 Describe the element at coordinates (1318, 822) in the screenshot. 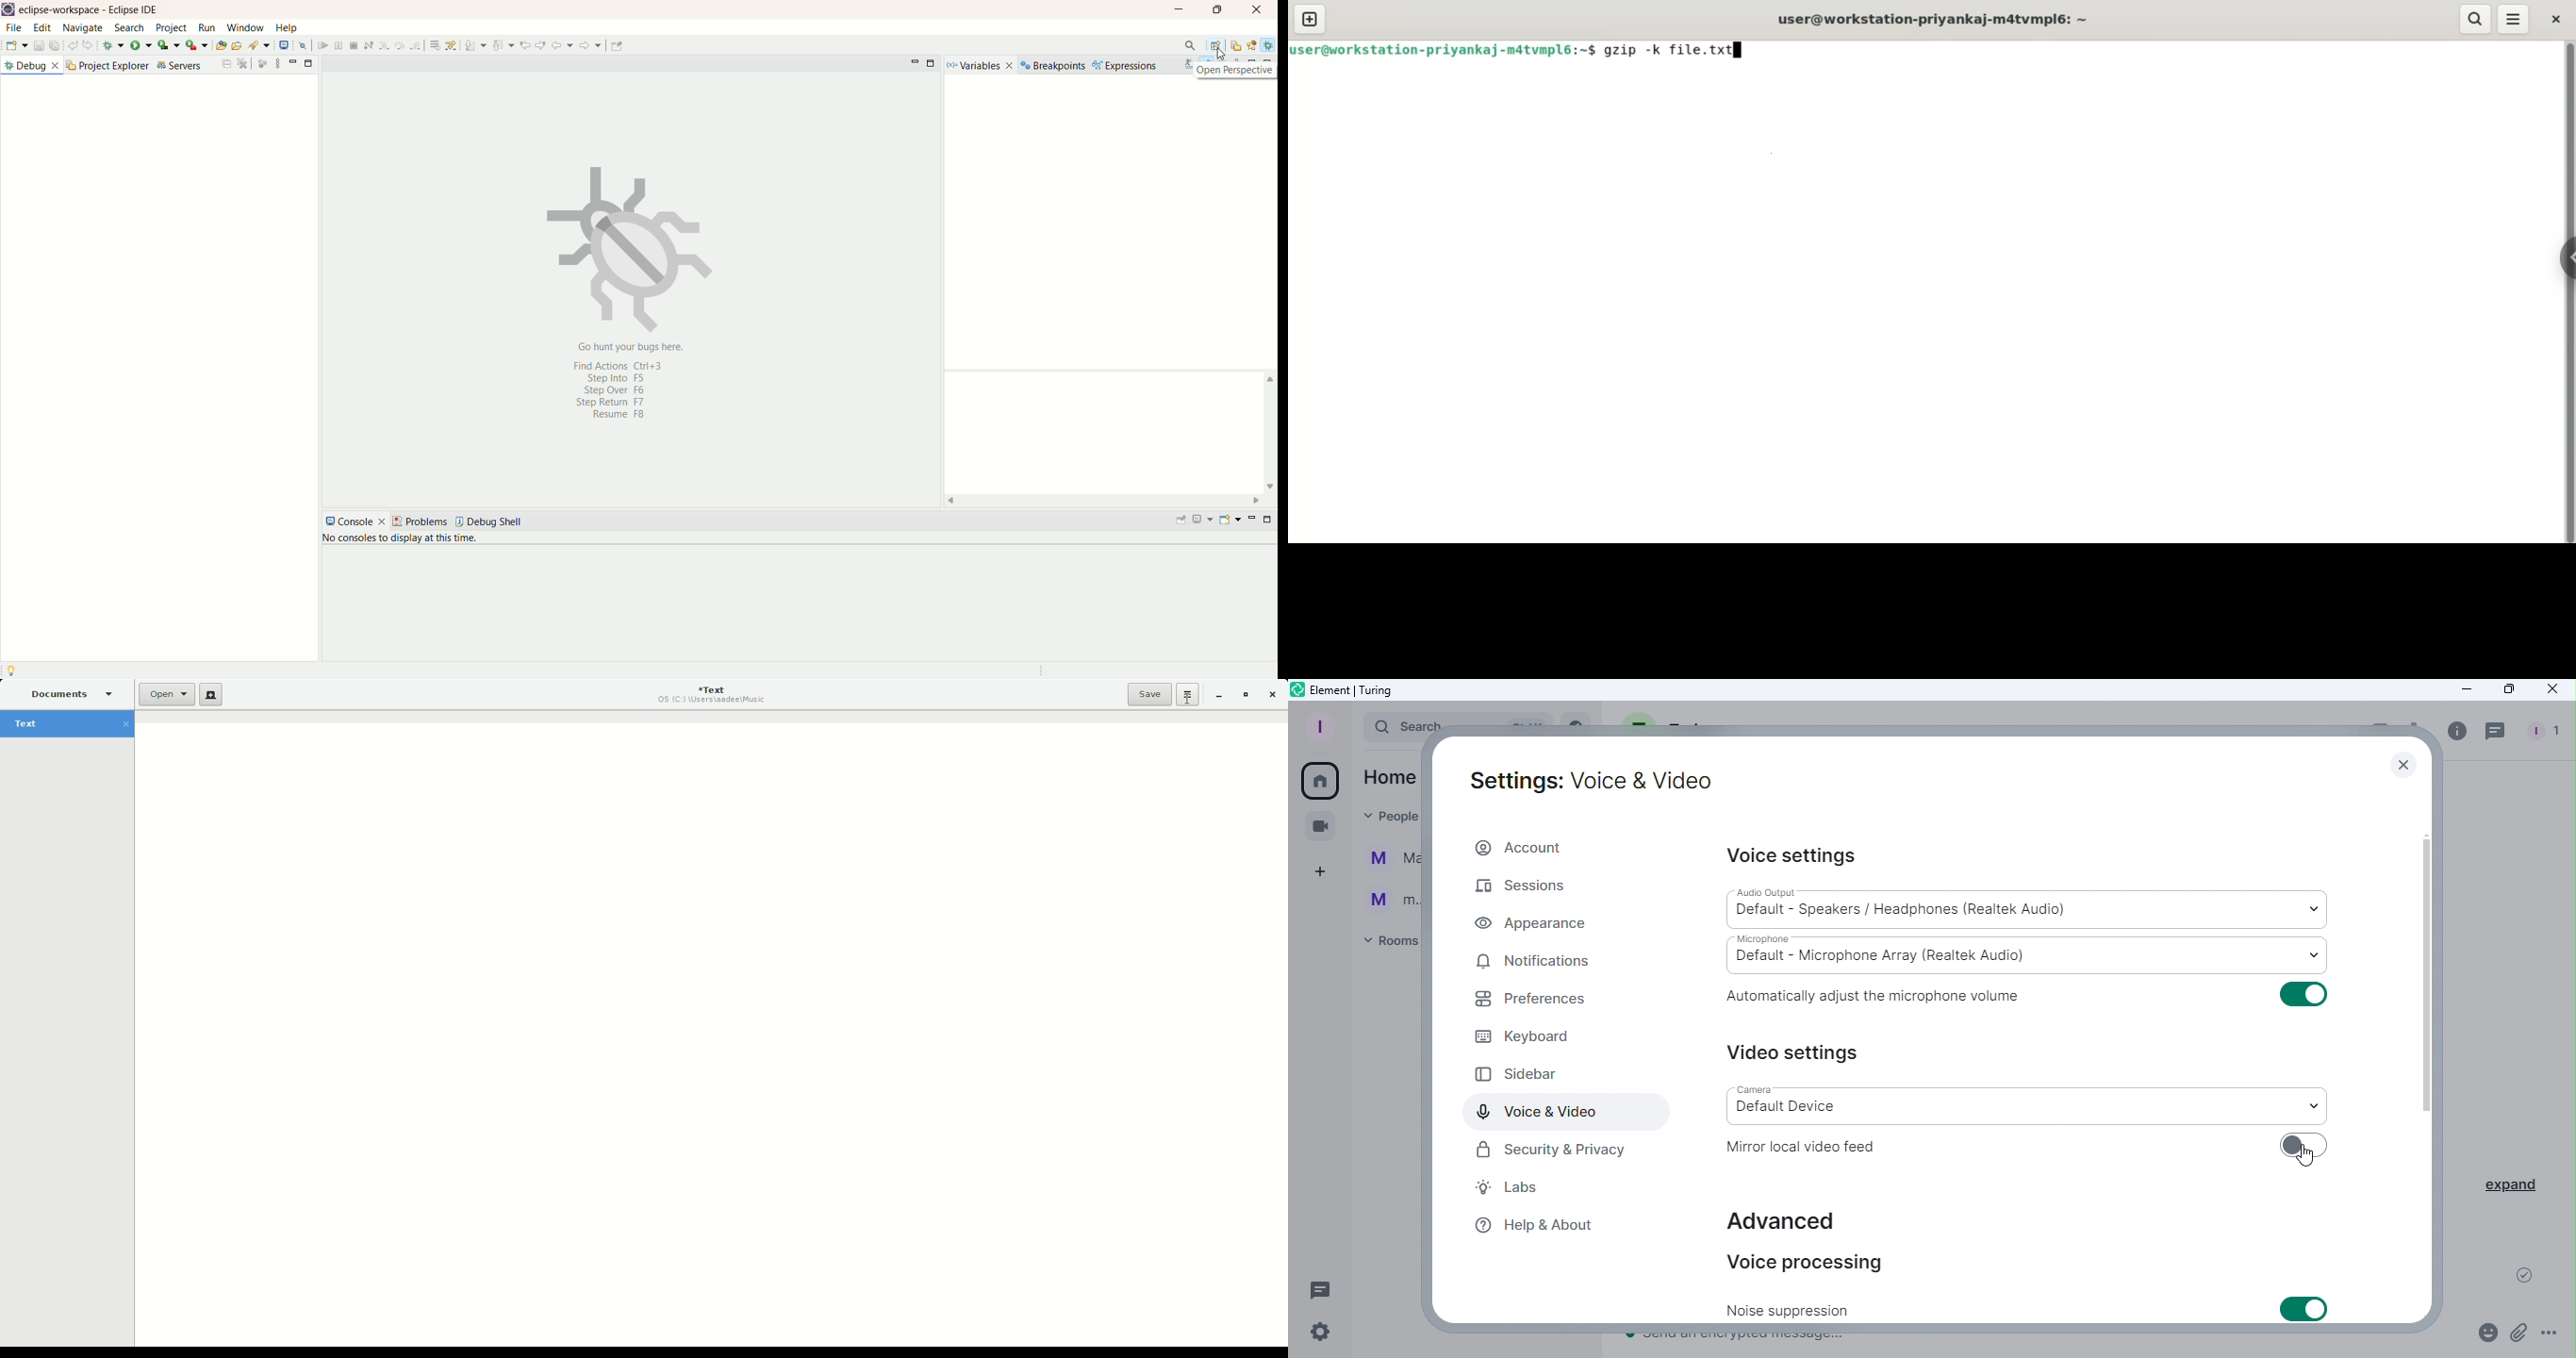

I see `Conferences` at that location.